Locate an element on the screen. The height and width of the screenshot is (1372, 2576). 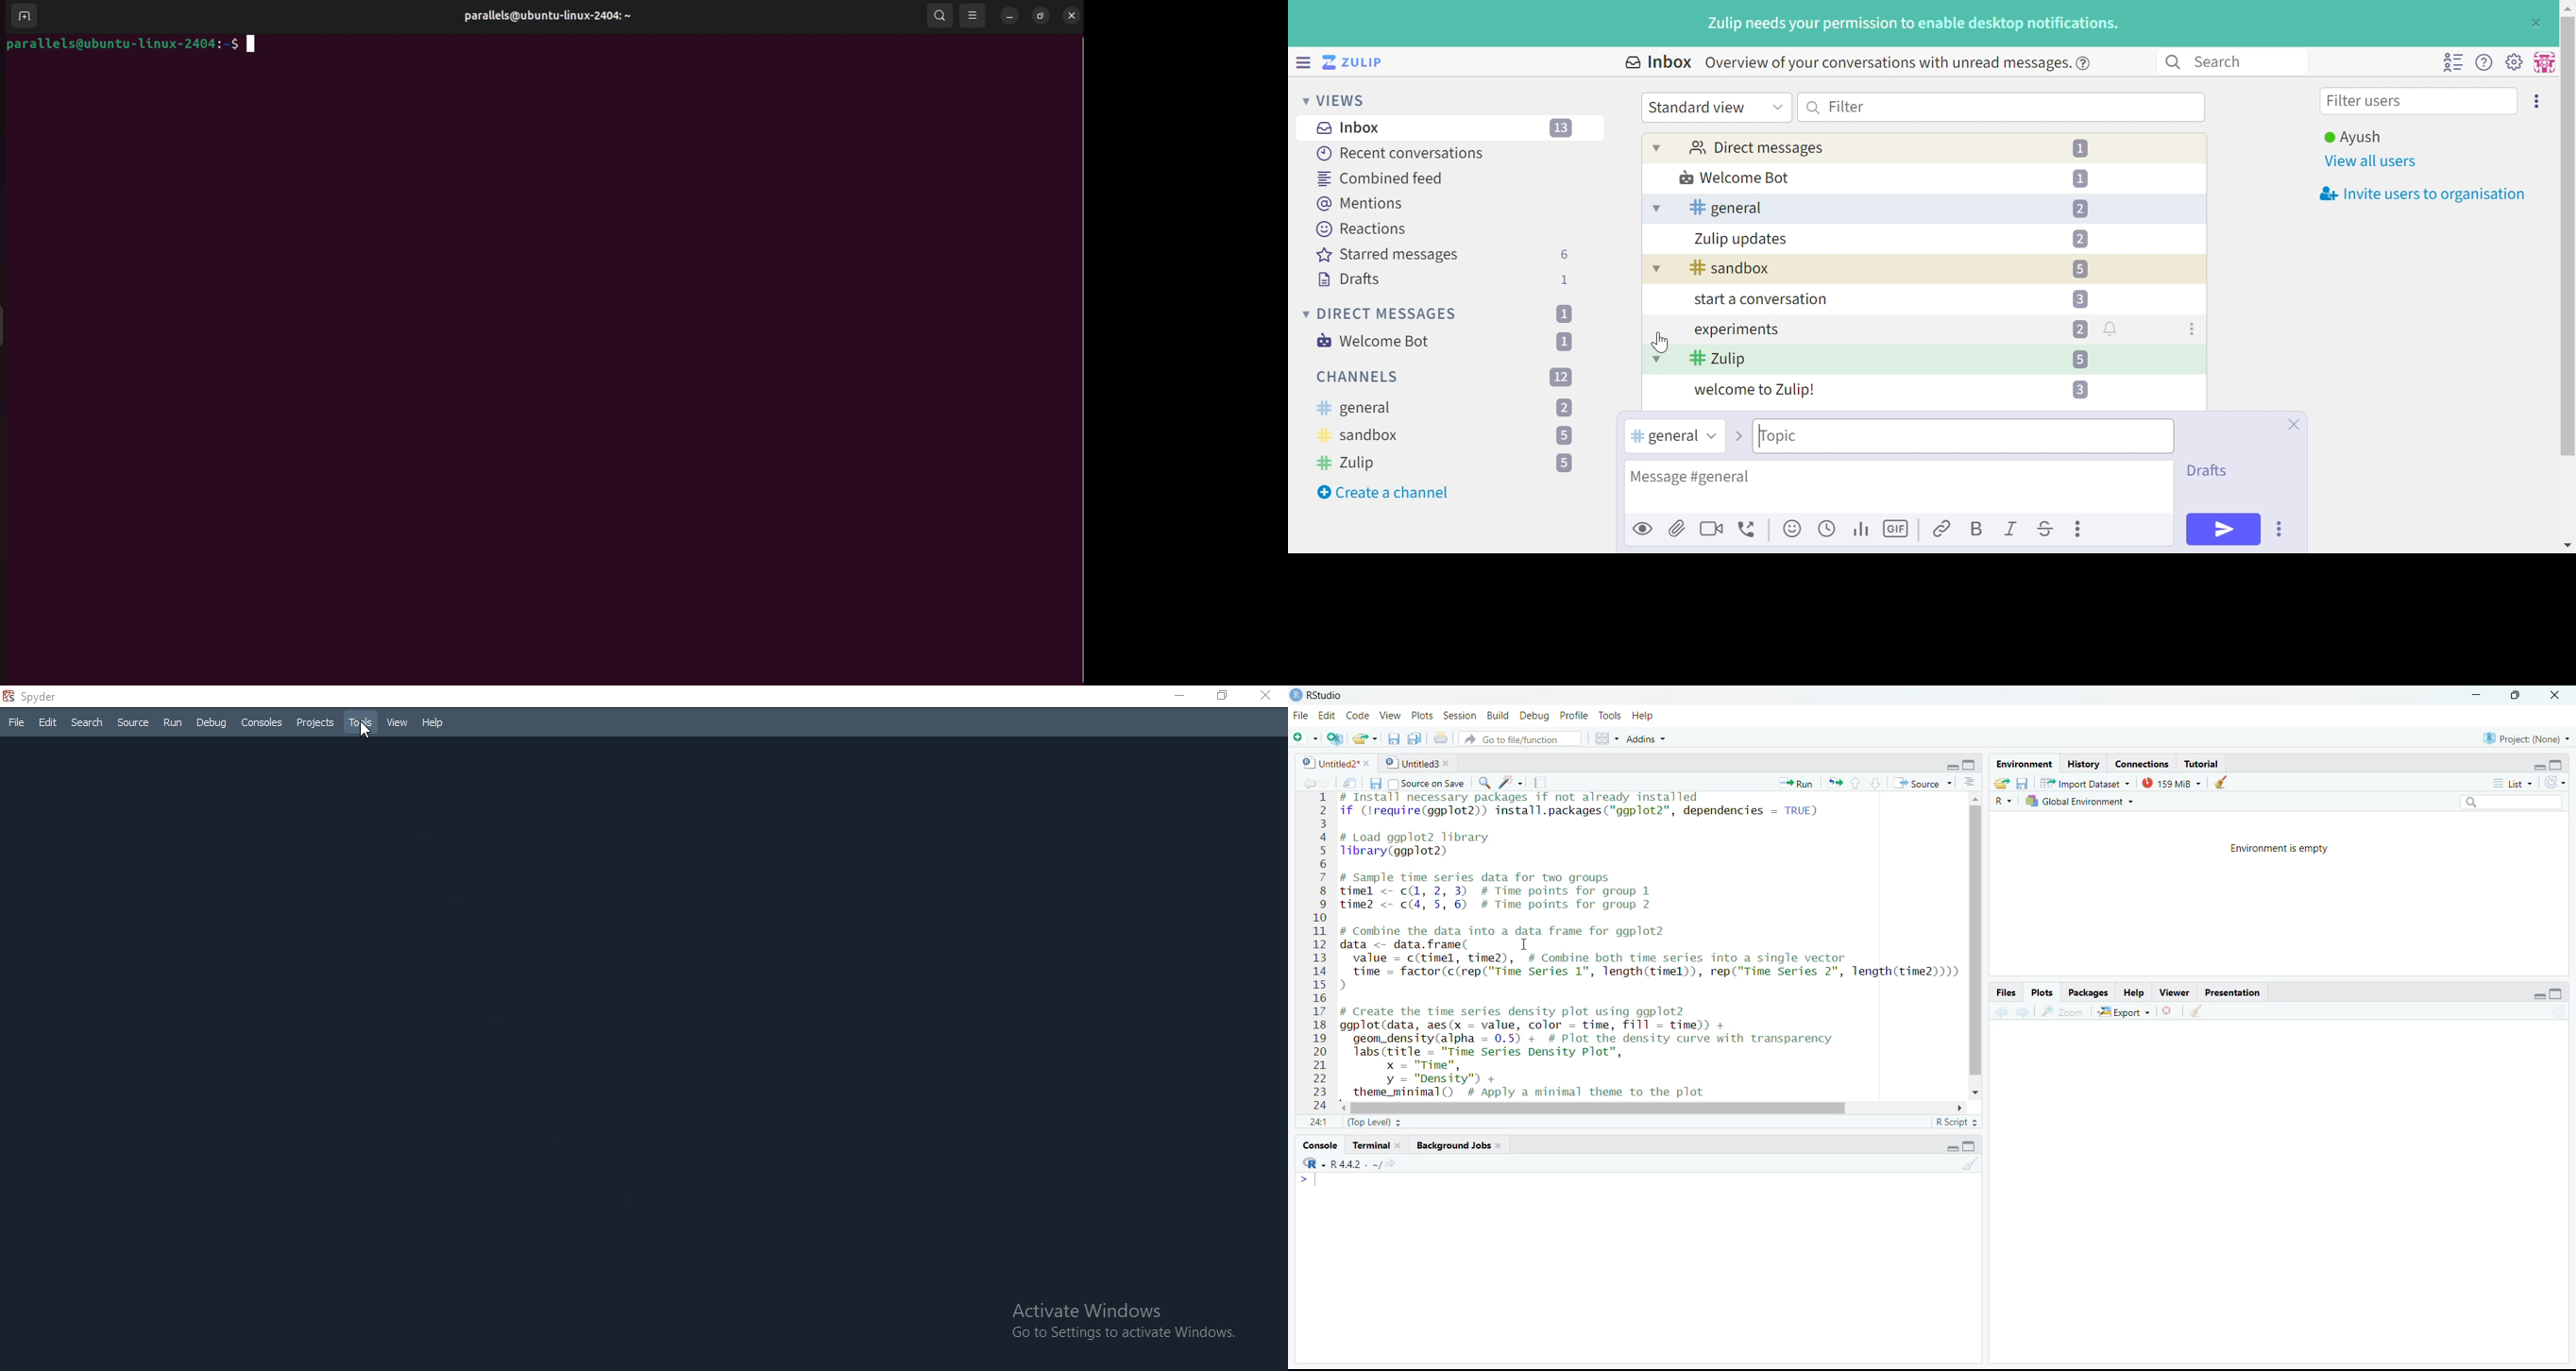
Close is located at coordinates (2555, 697).